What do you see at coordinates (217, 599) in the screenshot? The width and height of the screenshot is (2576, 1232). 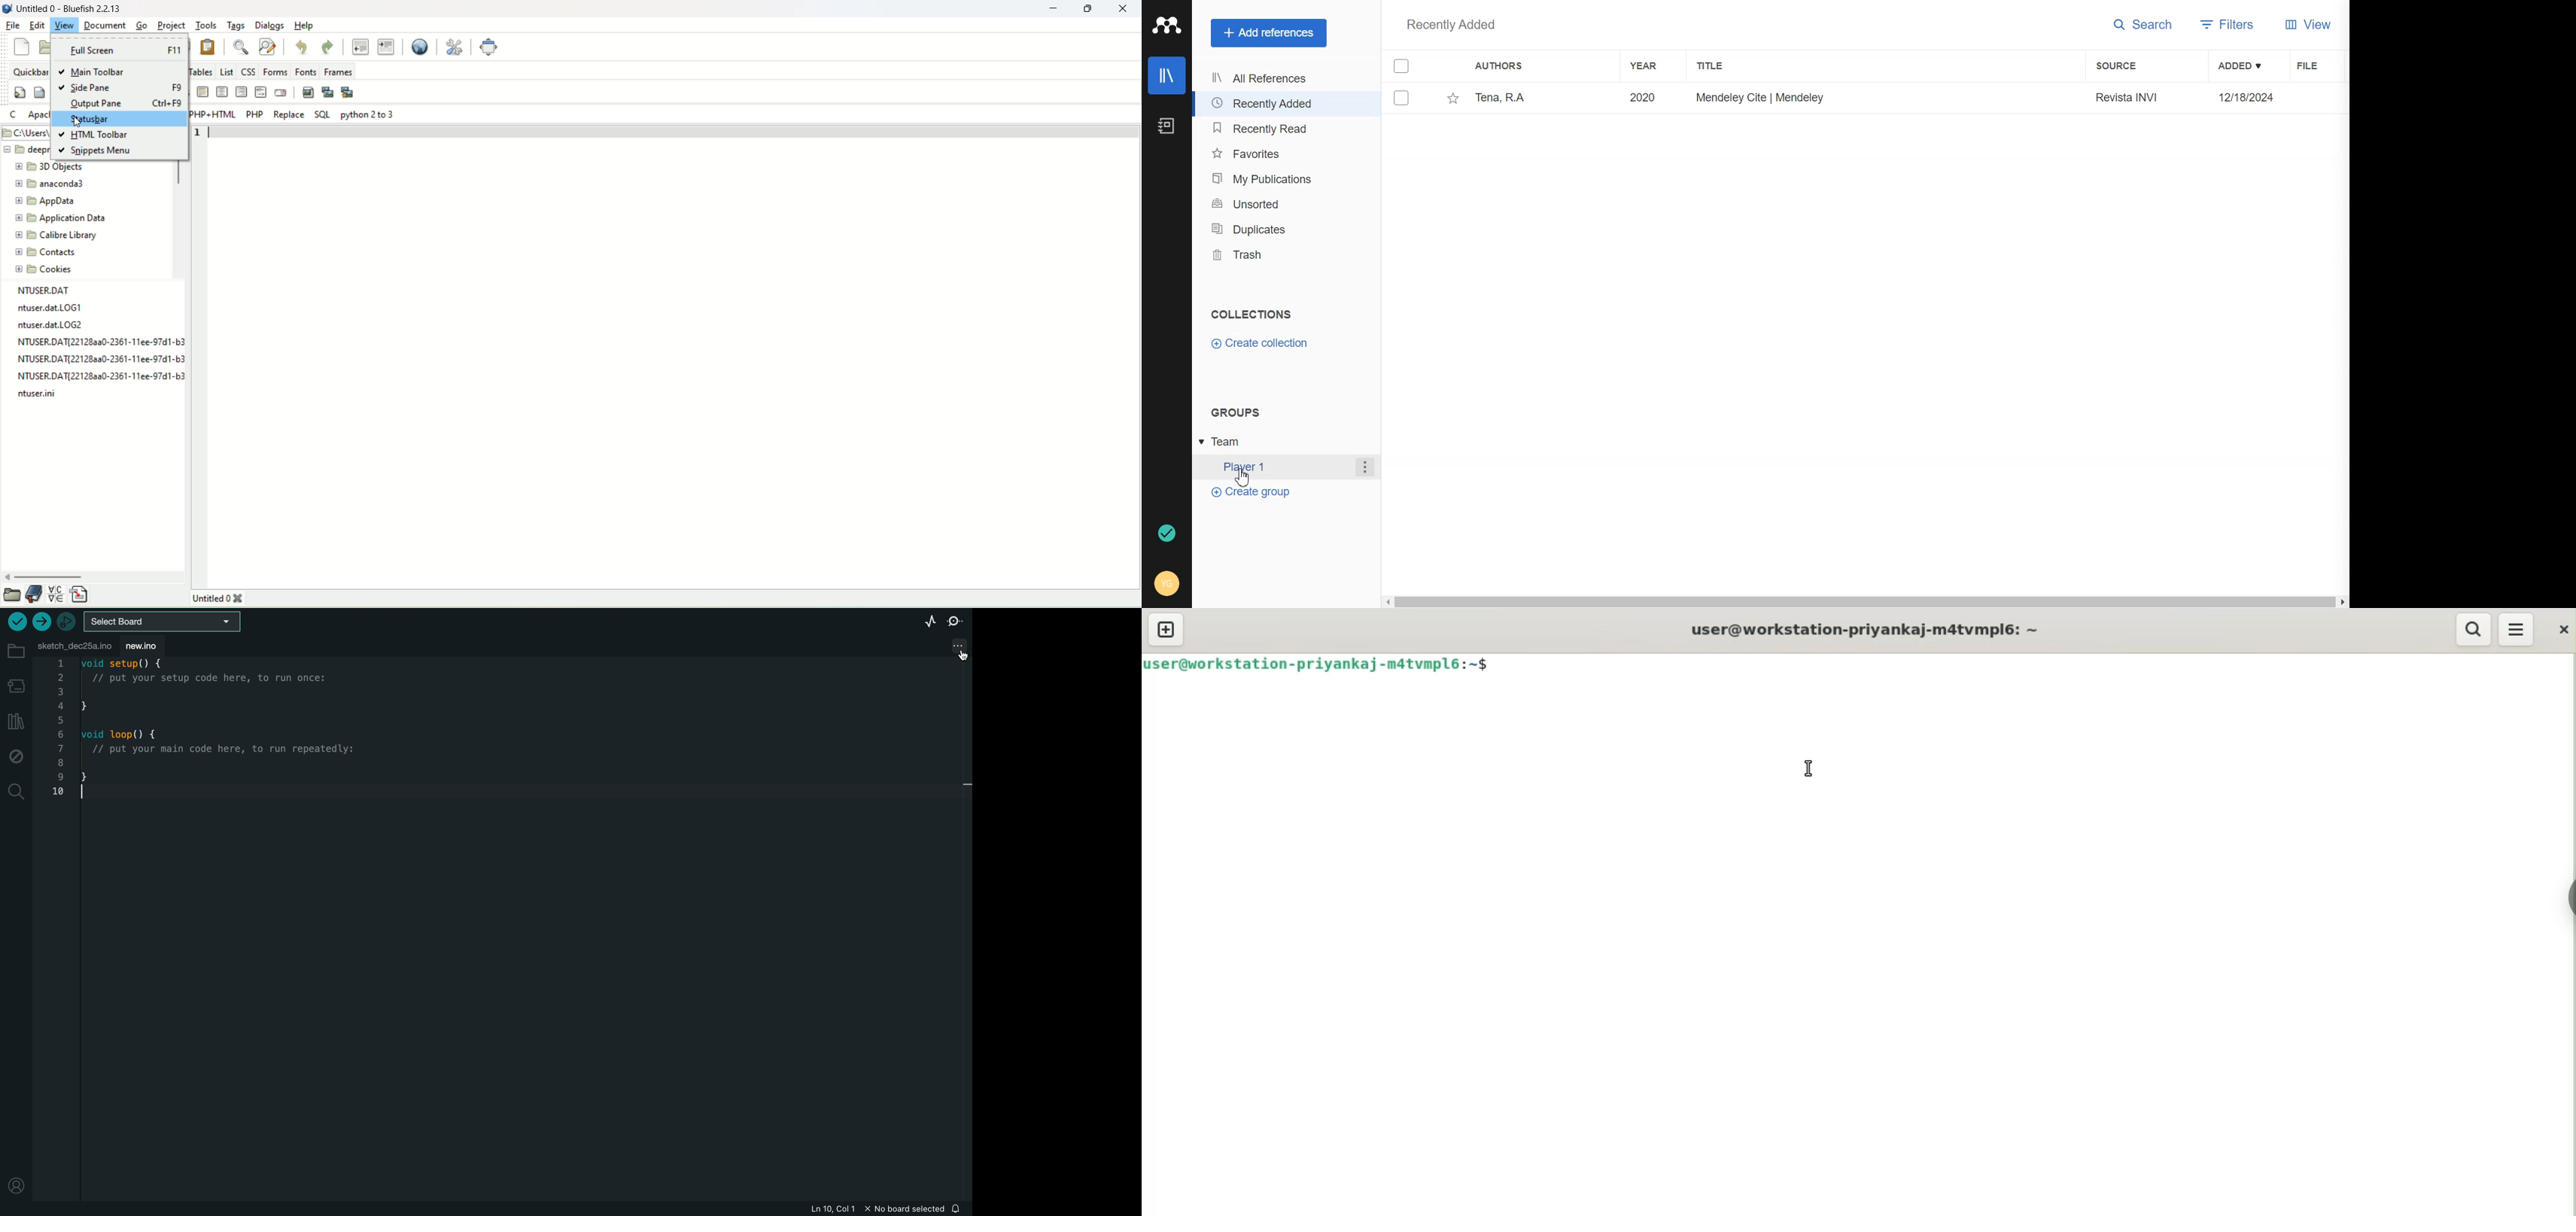 I see `title` at bounding box center [217, 599].